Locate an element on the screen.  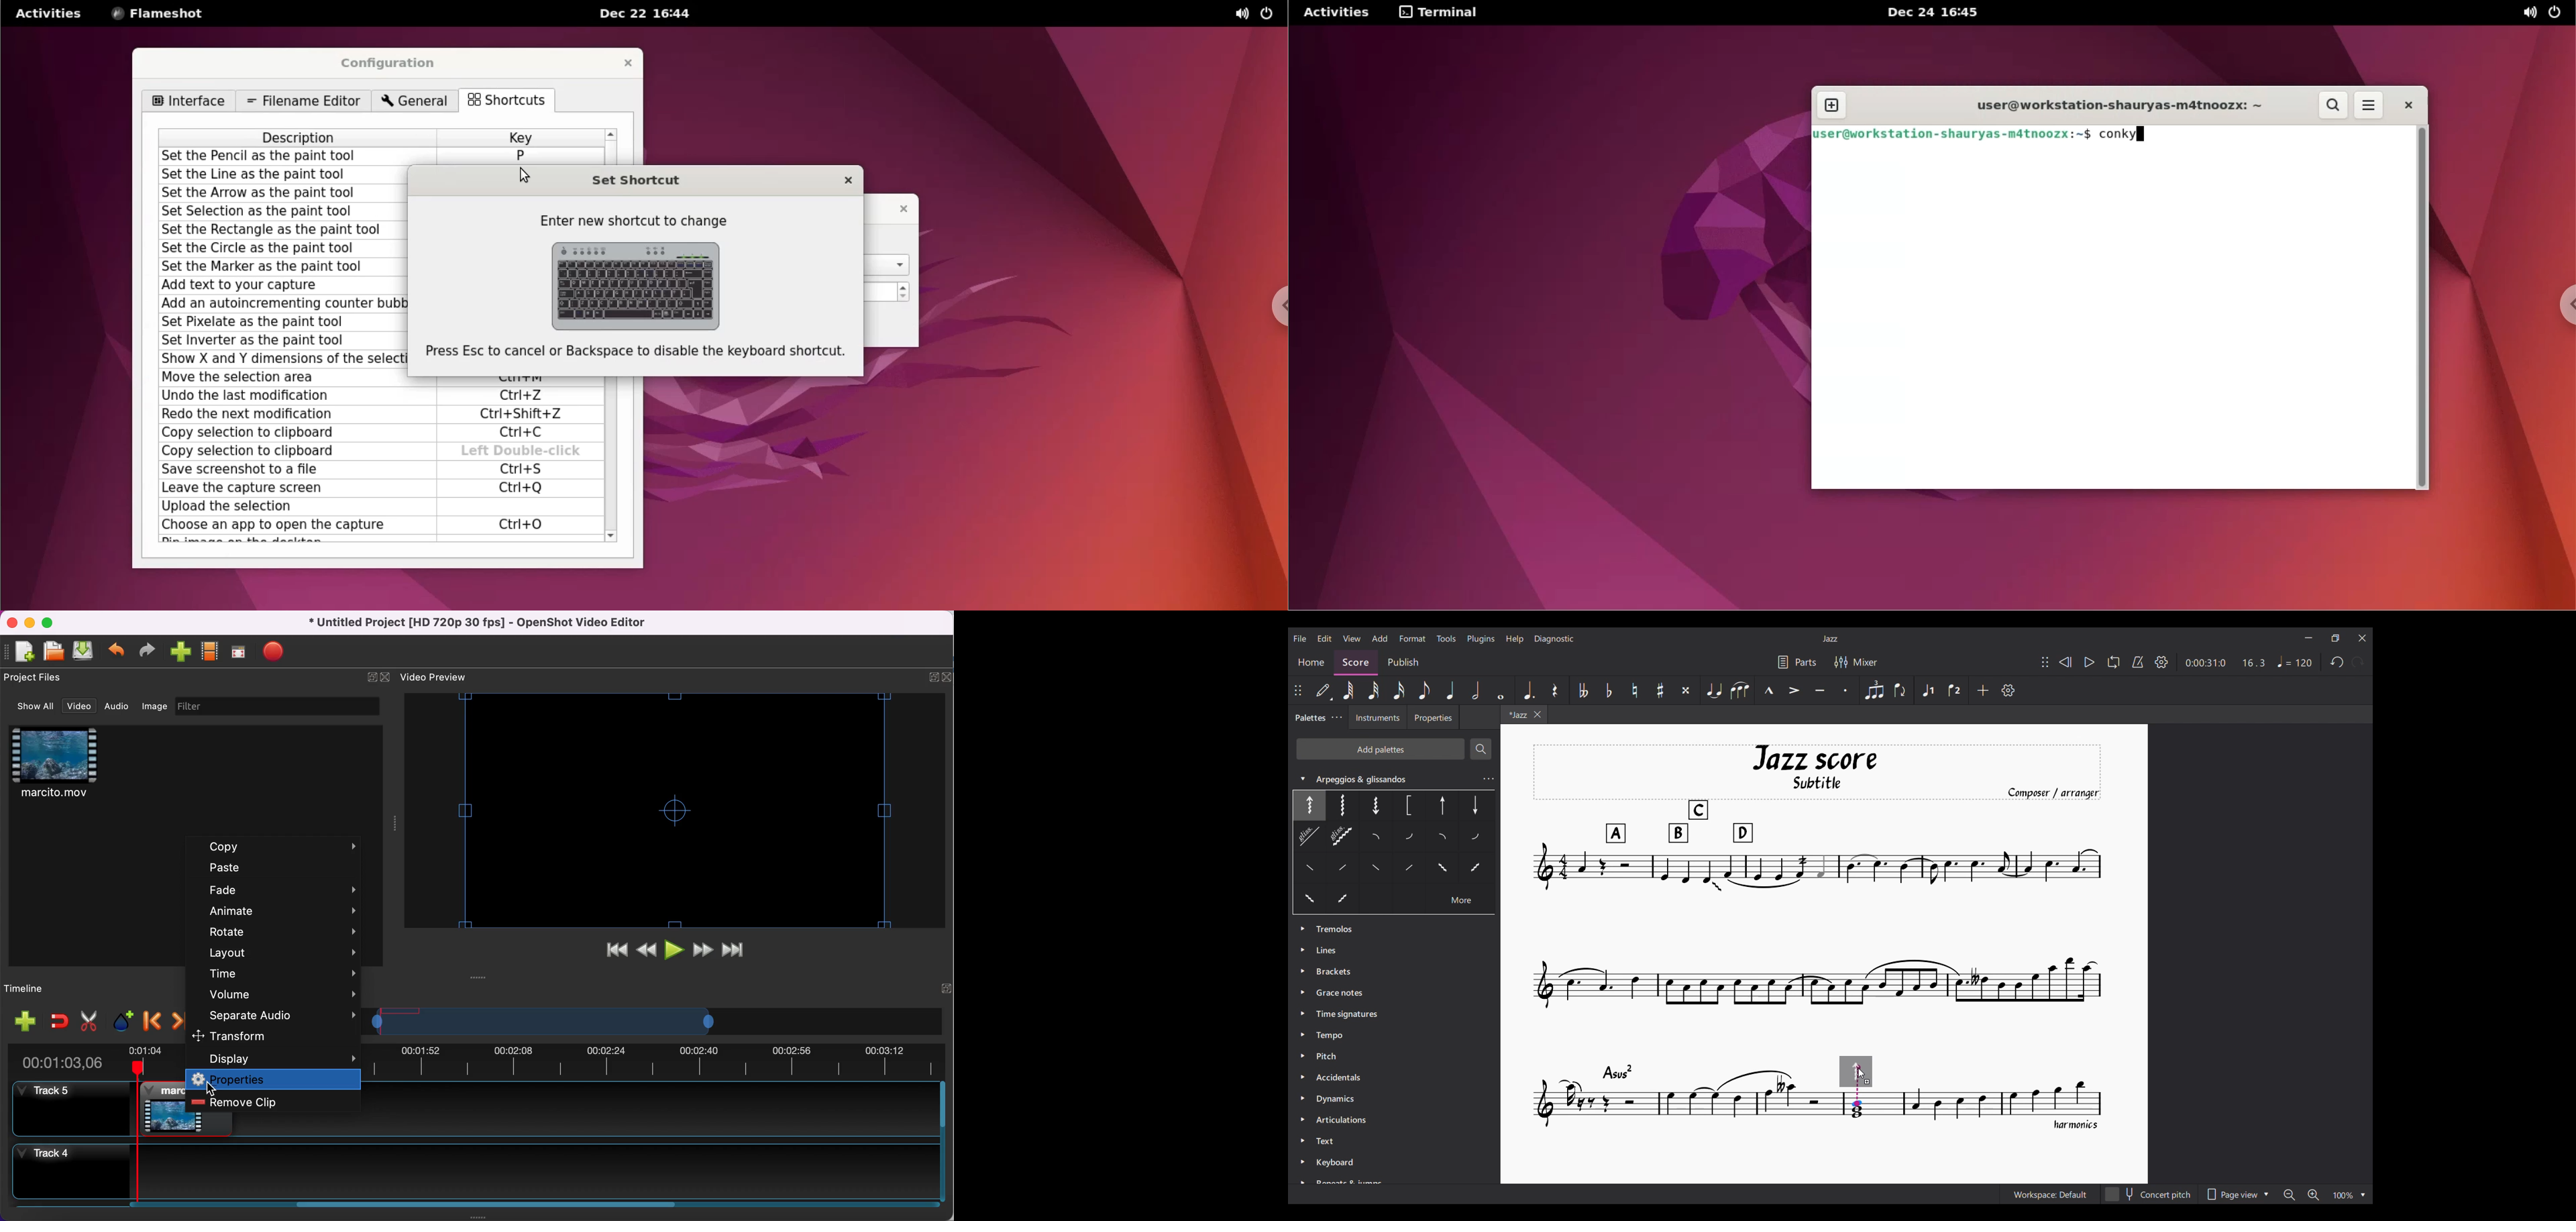
video is located at coordinates (64, 767).